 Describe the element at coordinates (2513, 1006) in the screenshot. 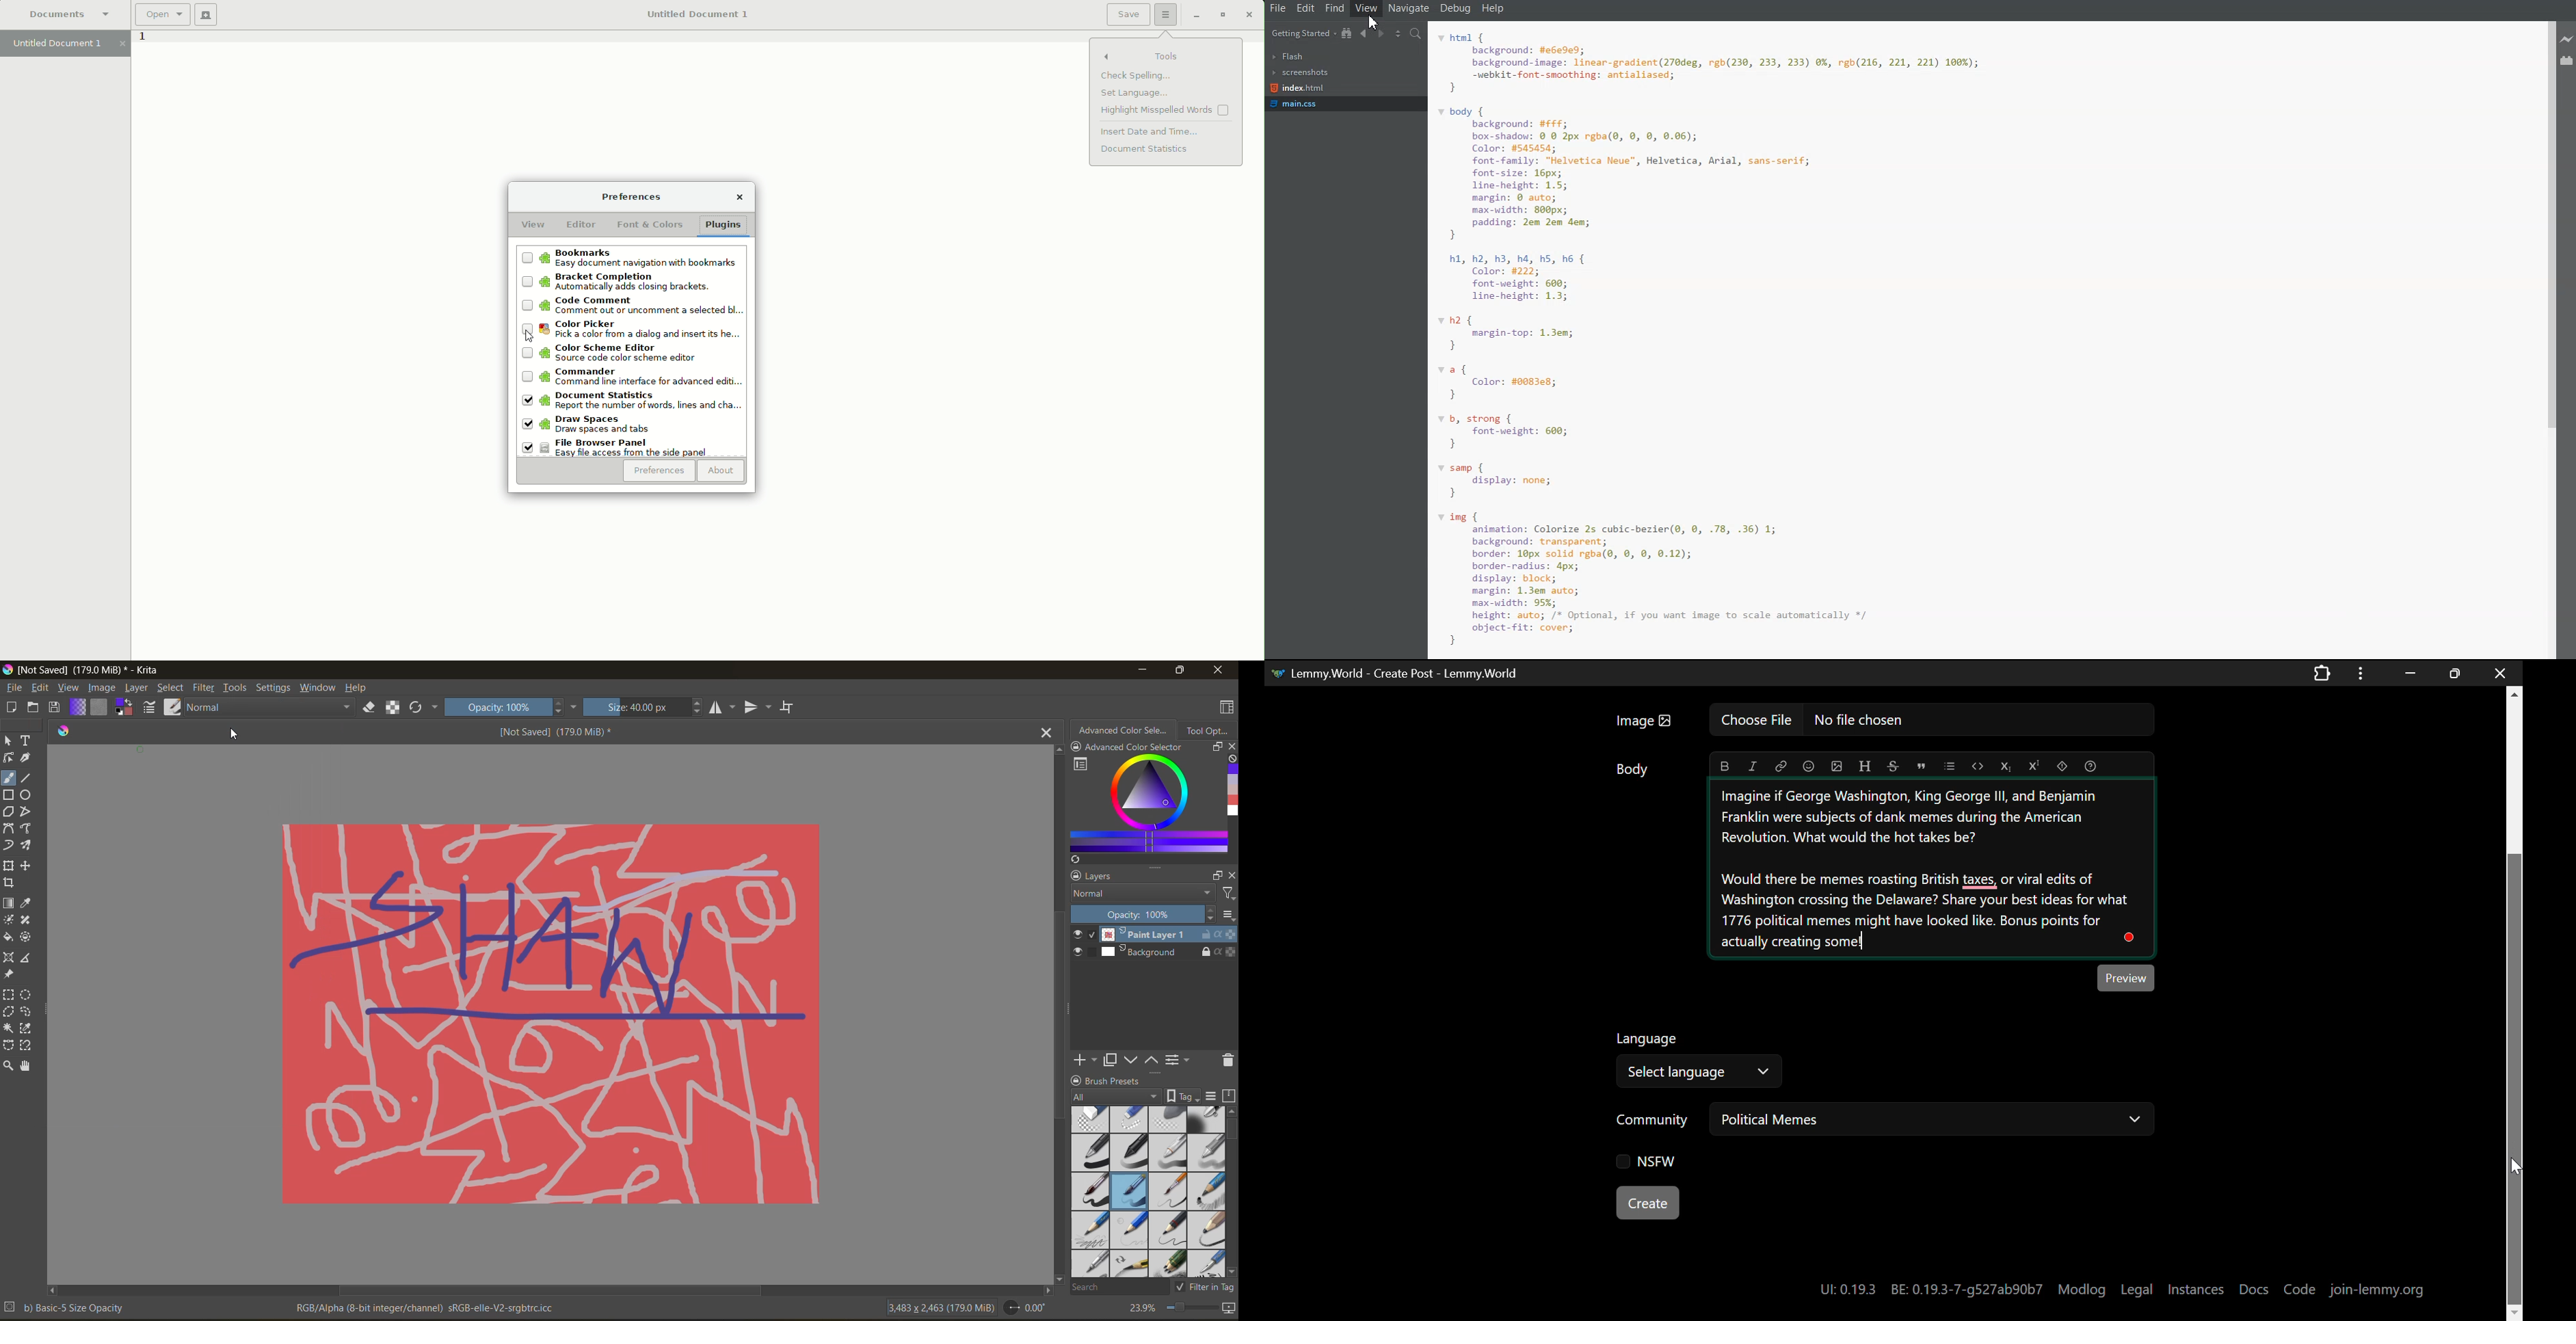

I see `Vertical Scroll Bar` at that location.